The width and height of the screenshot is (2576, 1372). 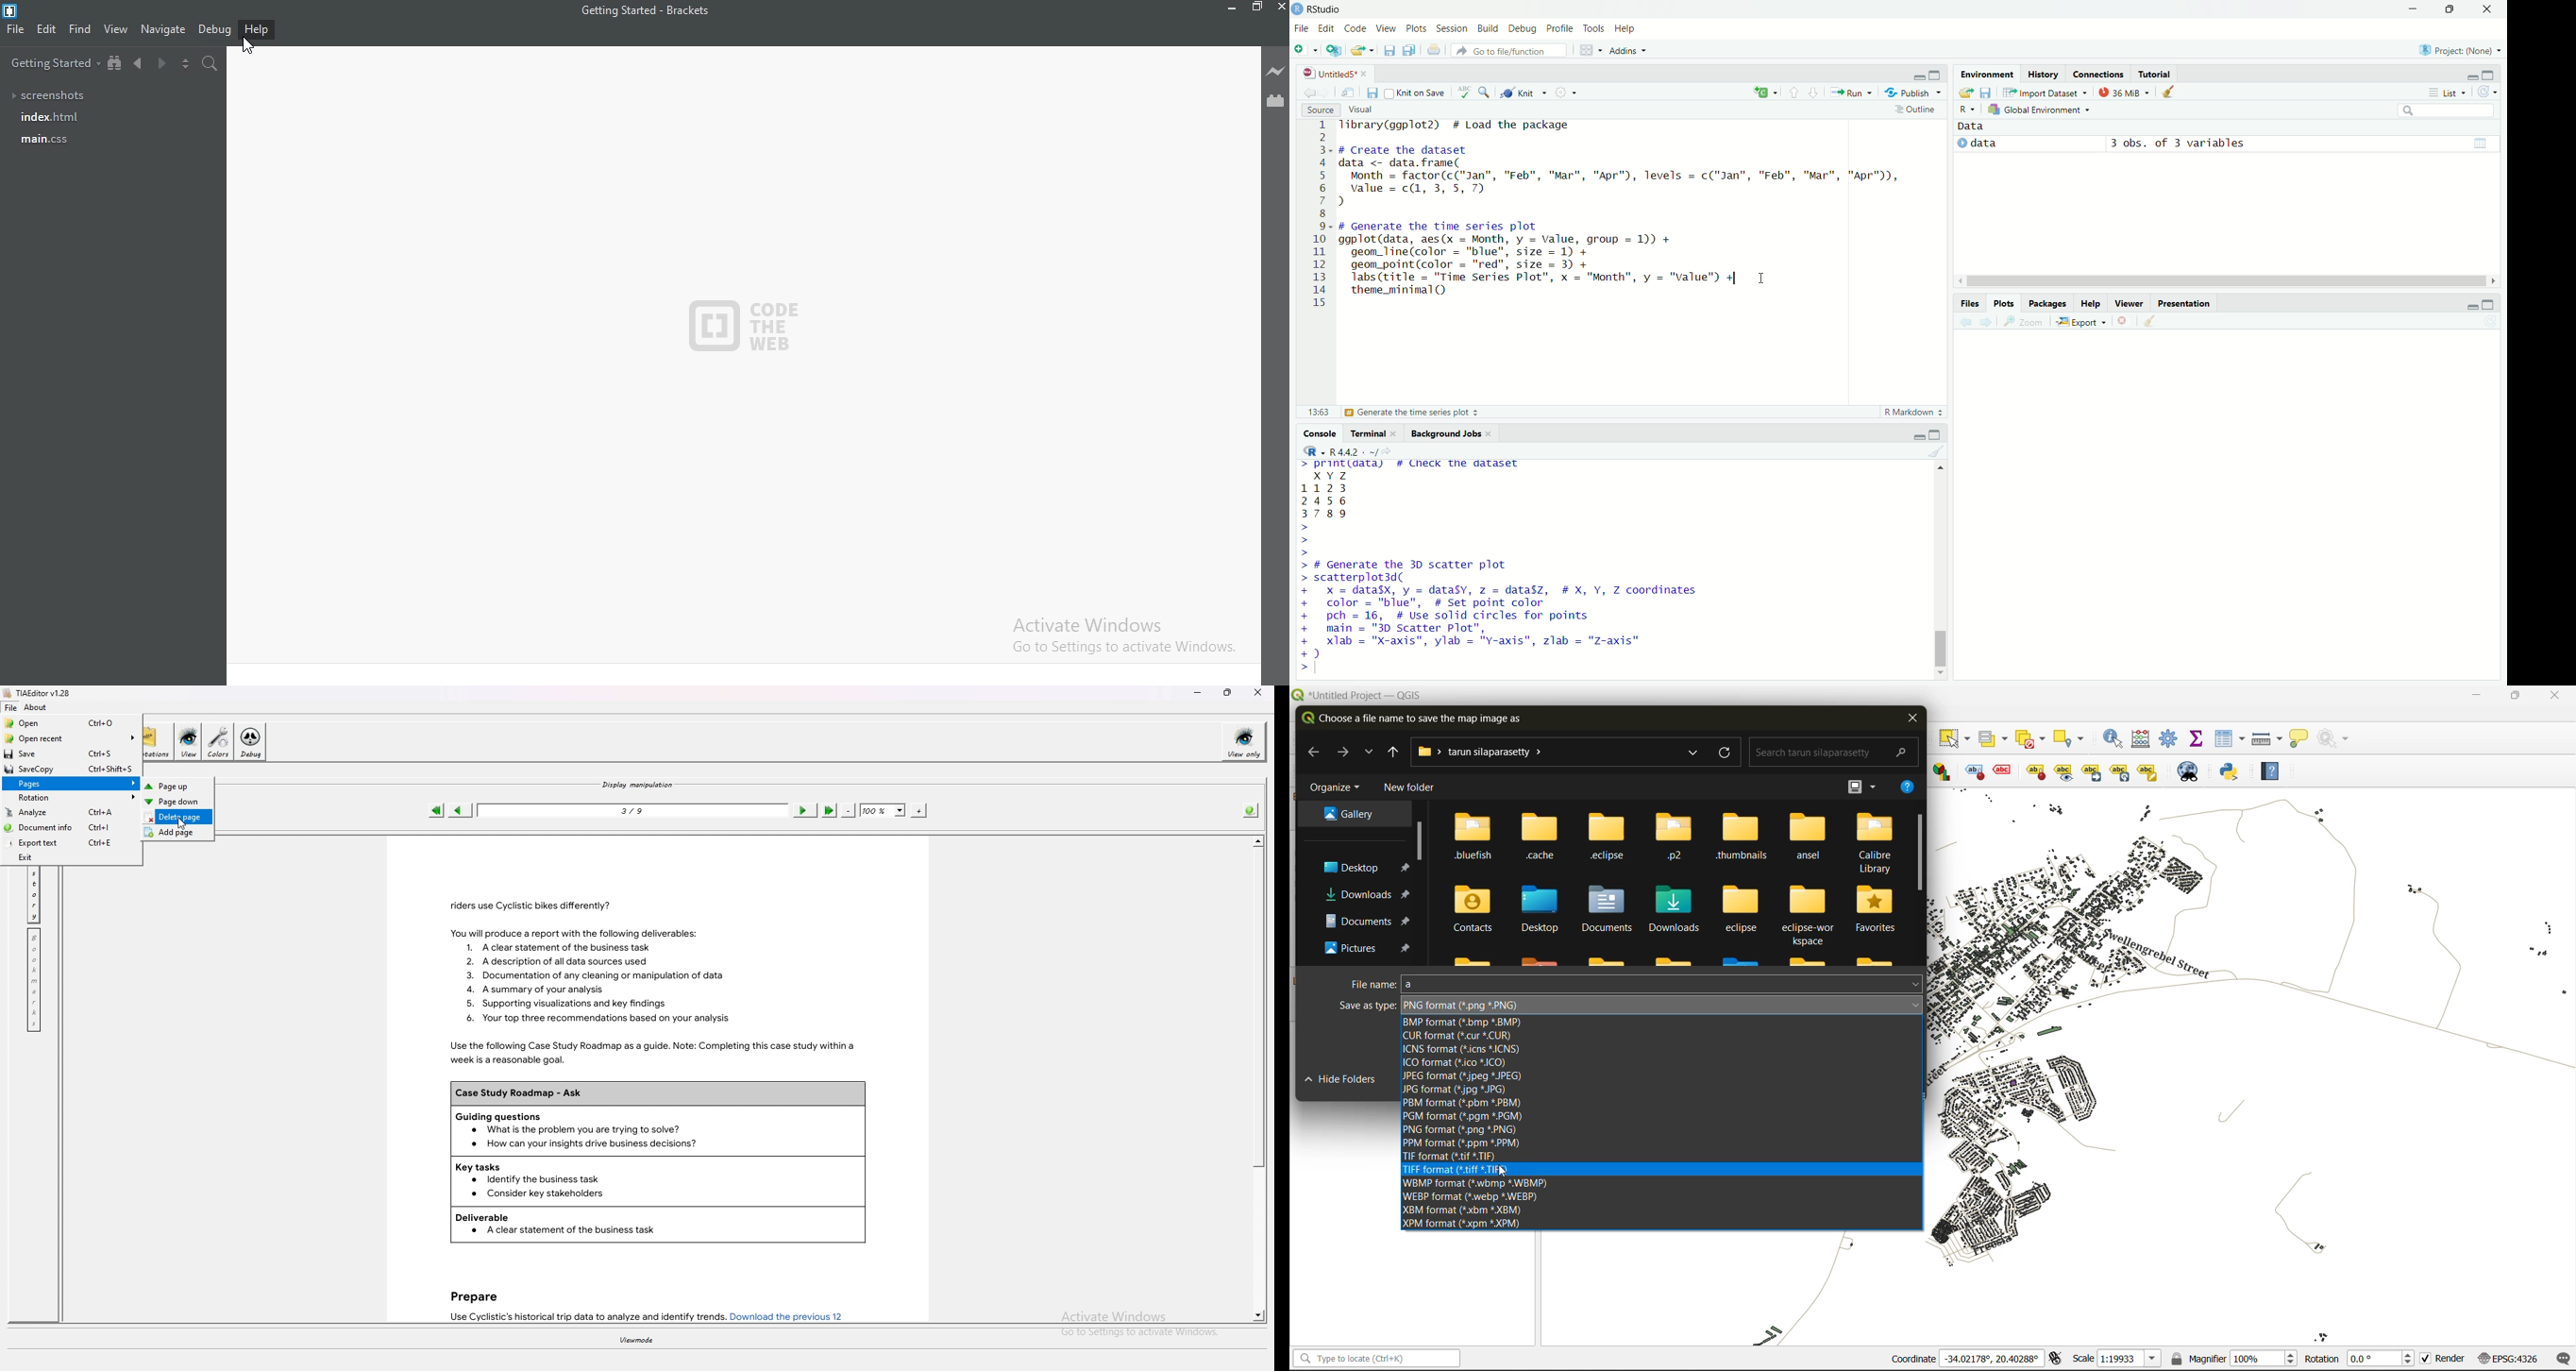 What do you see at coordinates (2492, 280) in the screenshot?
I see `move right` at bounding box center [2492, 280].